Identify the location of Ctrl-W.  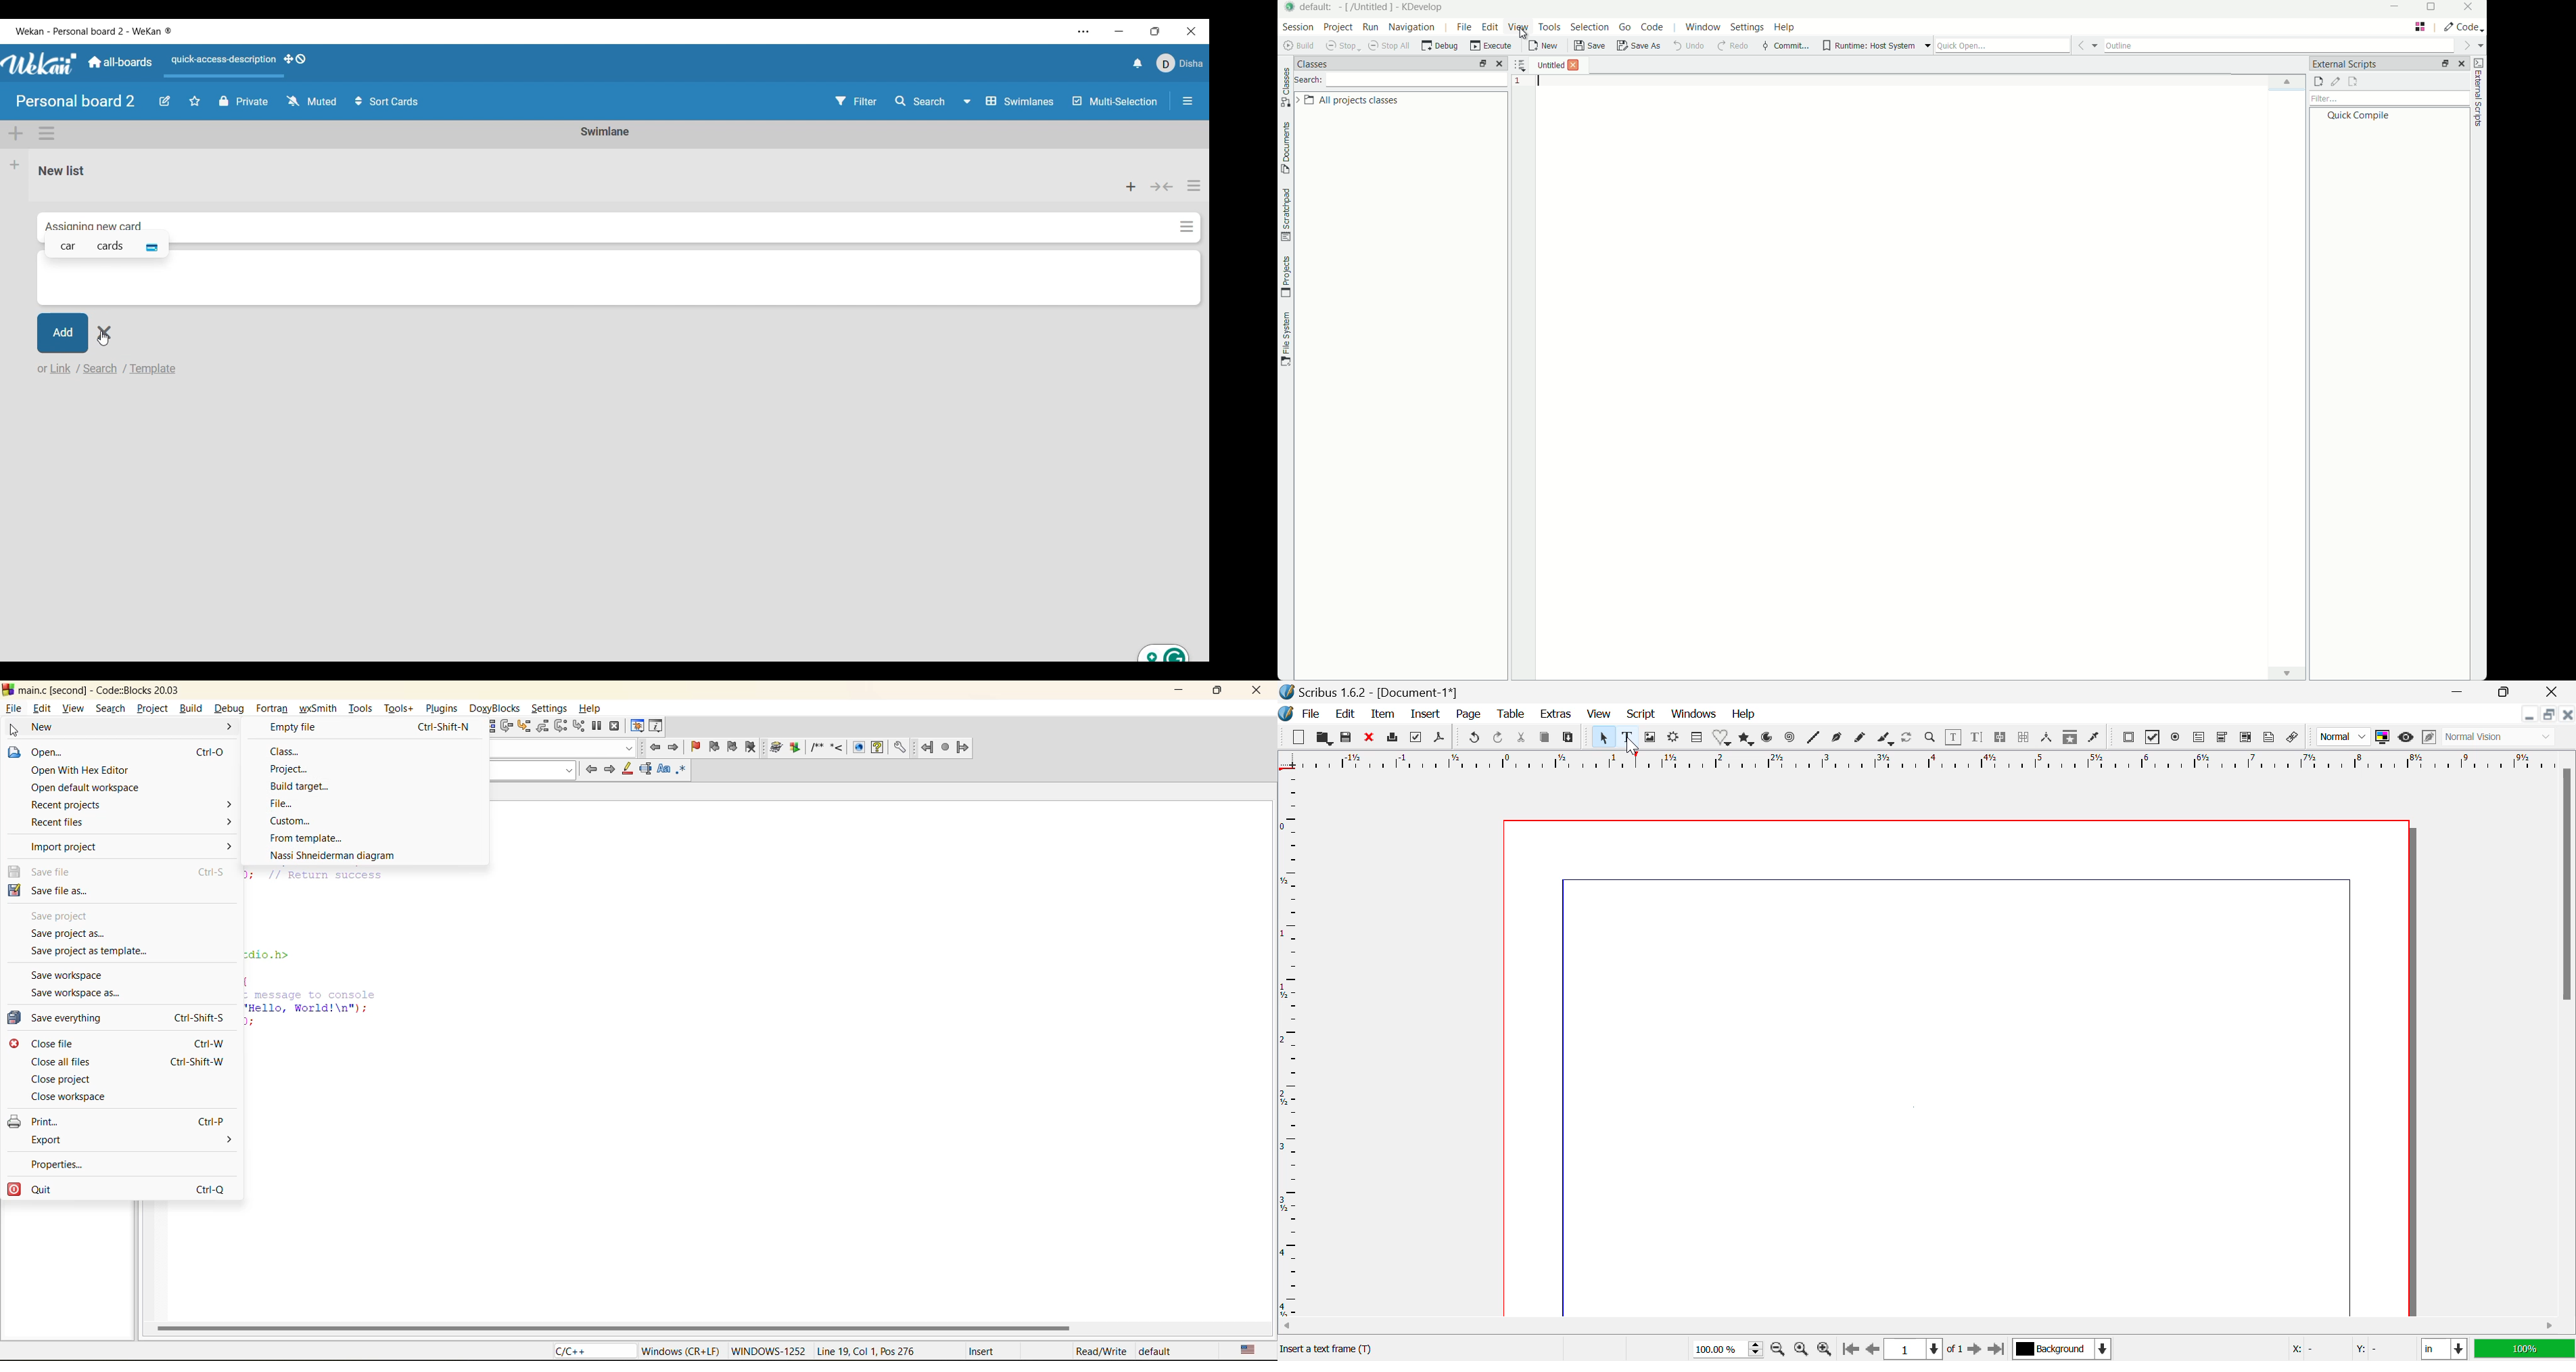
(208, 1043).